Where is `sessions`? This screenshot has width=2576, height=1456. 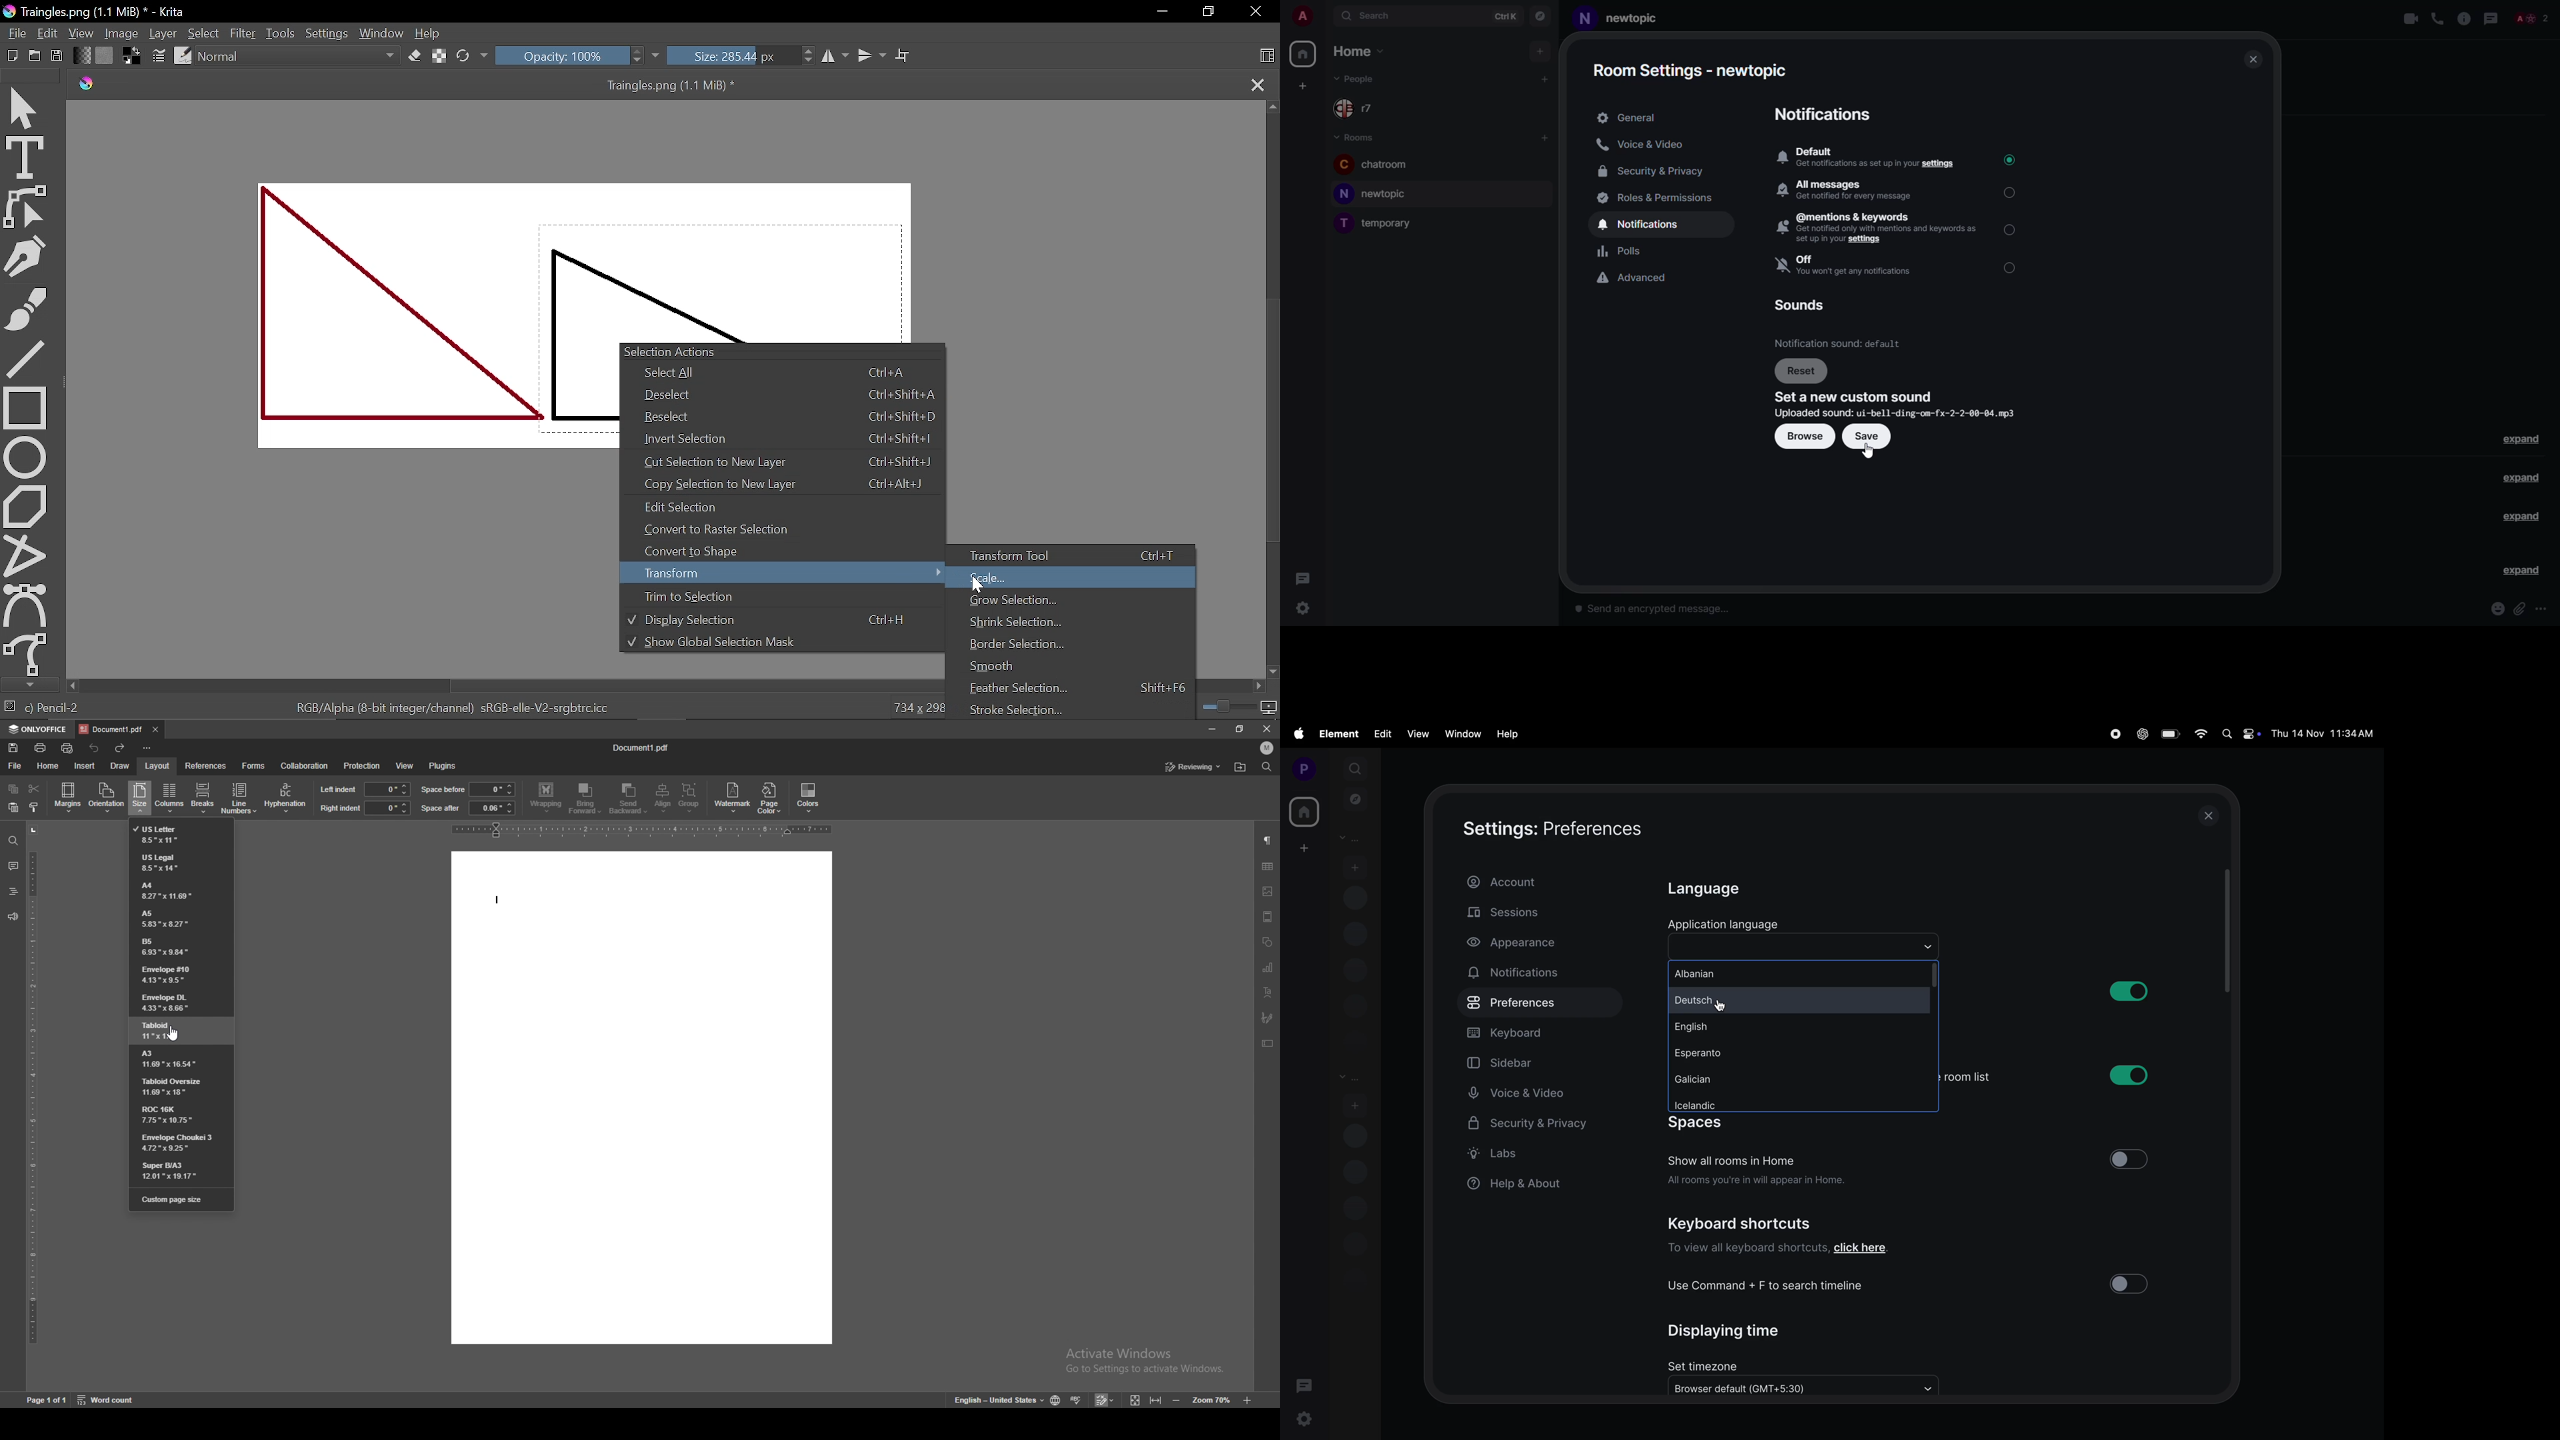
sessions is located at coordinates (1529, 915).